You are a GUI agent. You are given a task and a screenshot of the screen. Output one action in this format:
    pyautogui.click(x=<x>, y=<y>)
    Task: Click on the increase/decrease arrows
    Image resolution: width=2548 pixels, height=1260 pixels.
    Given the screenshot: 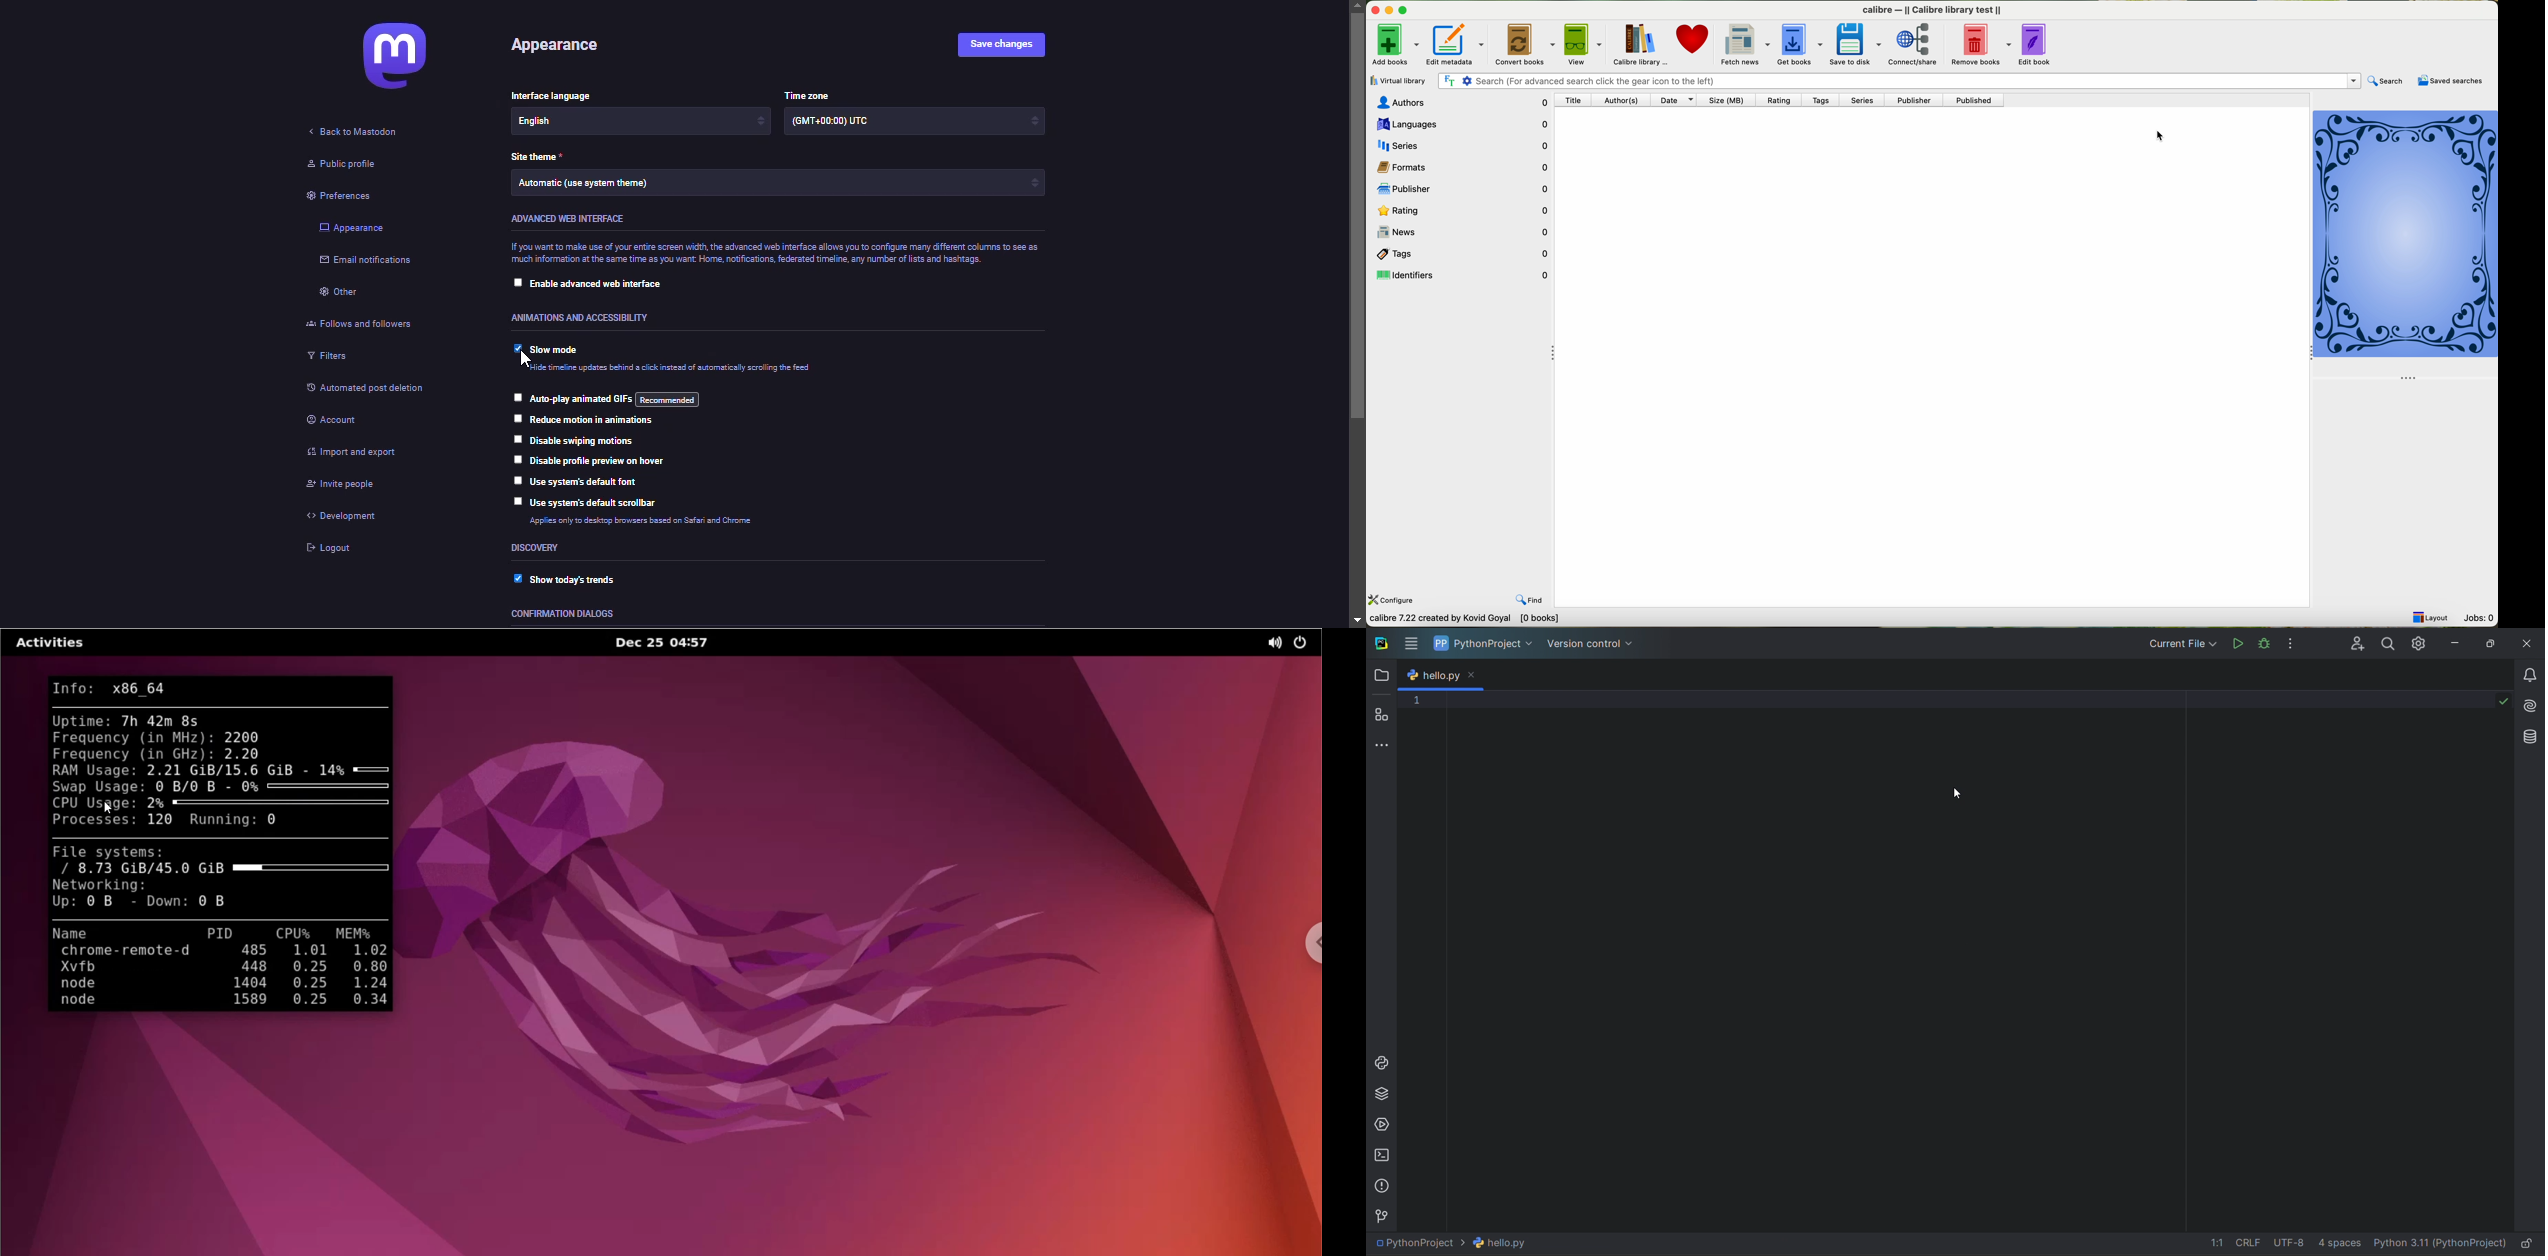 What is the action you would take?
    pyautogui.click(x=1036, y=122)
    